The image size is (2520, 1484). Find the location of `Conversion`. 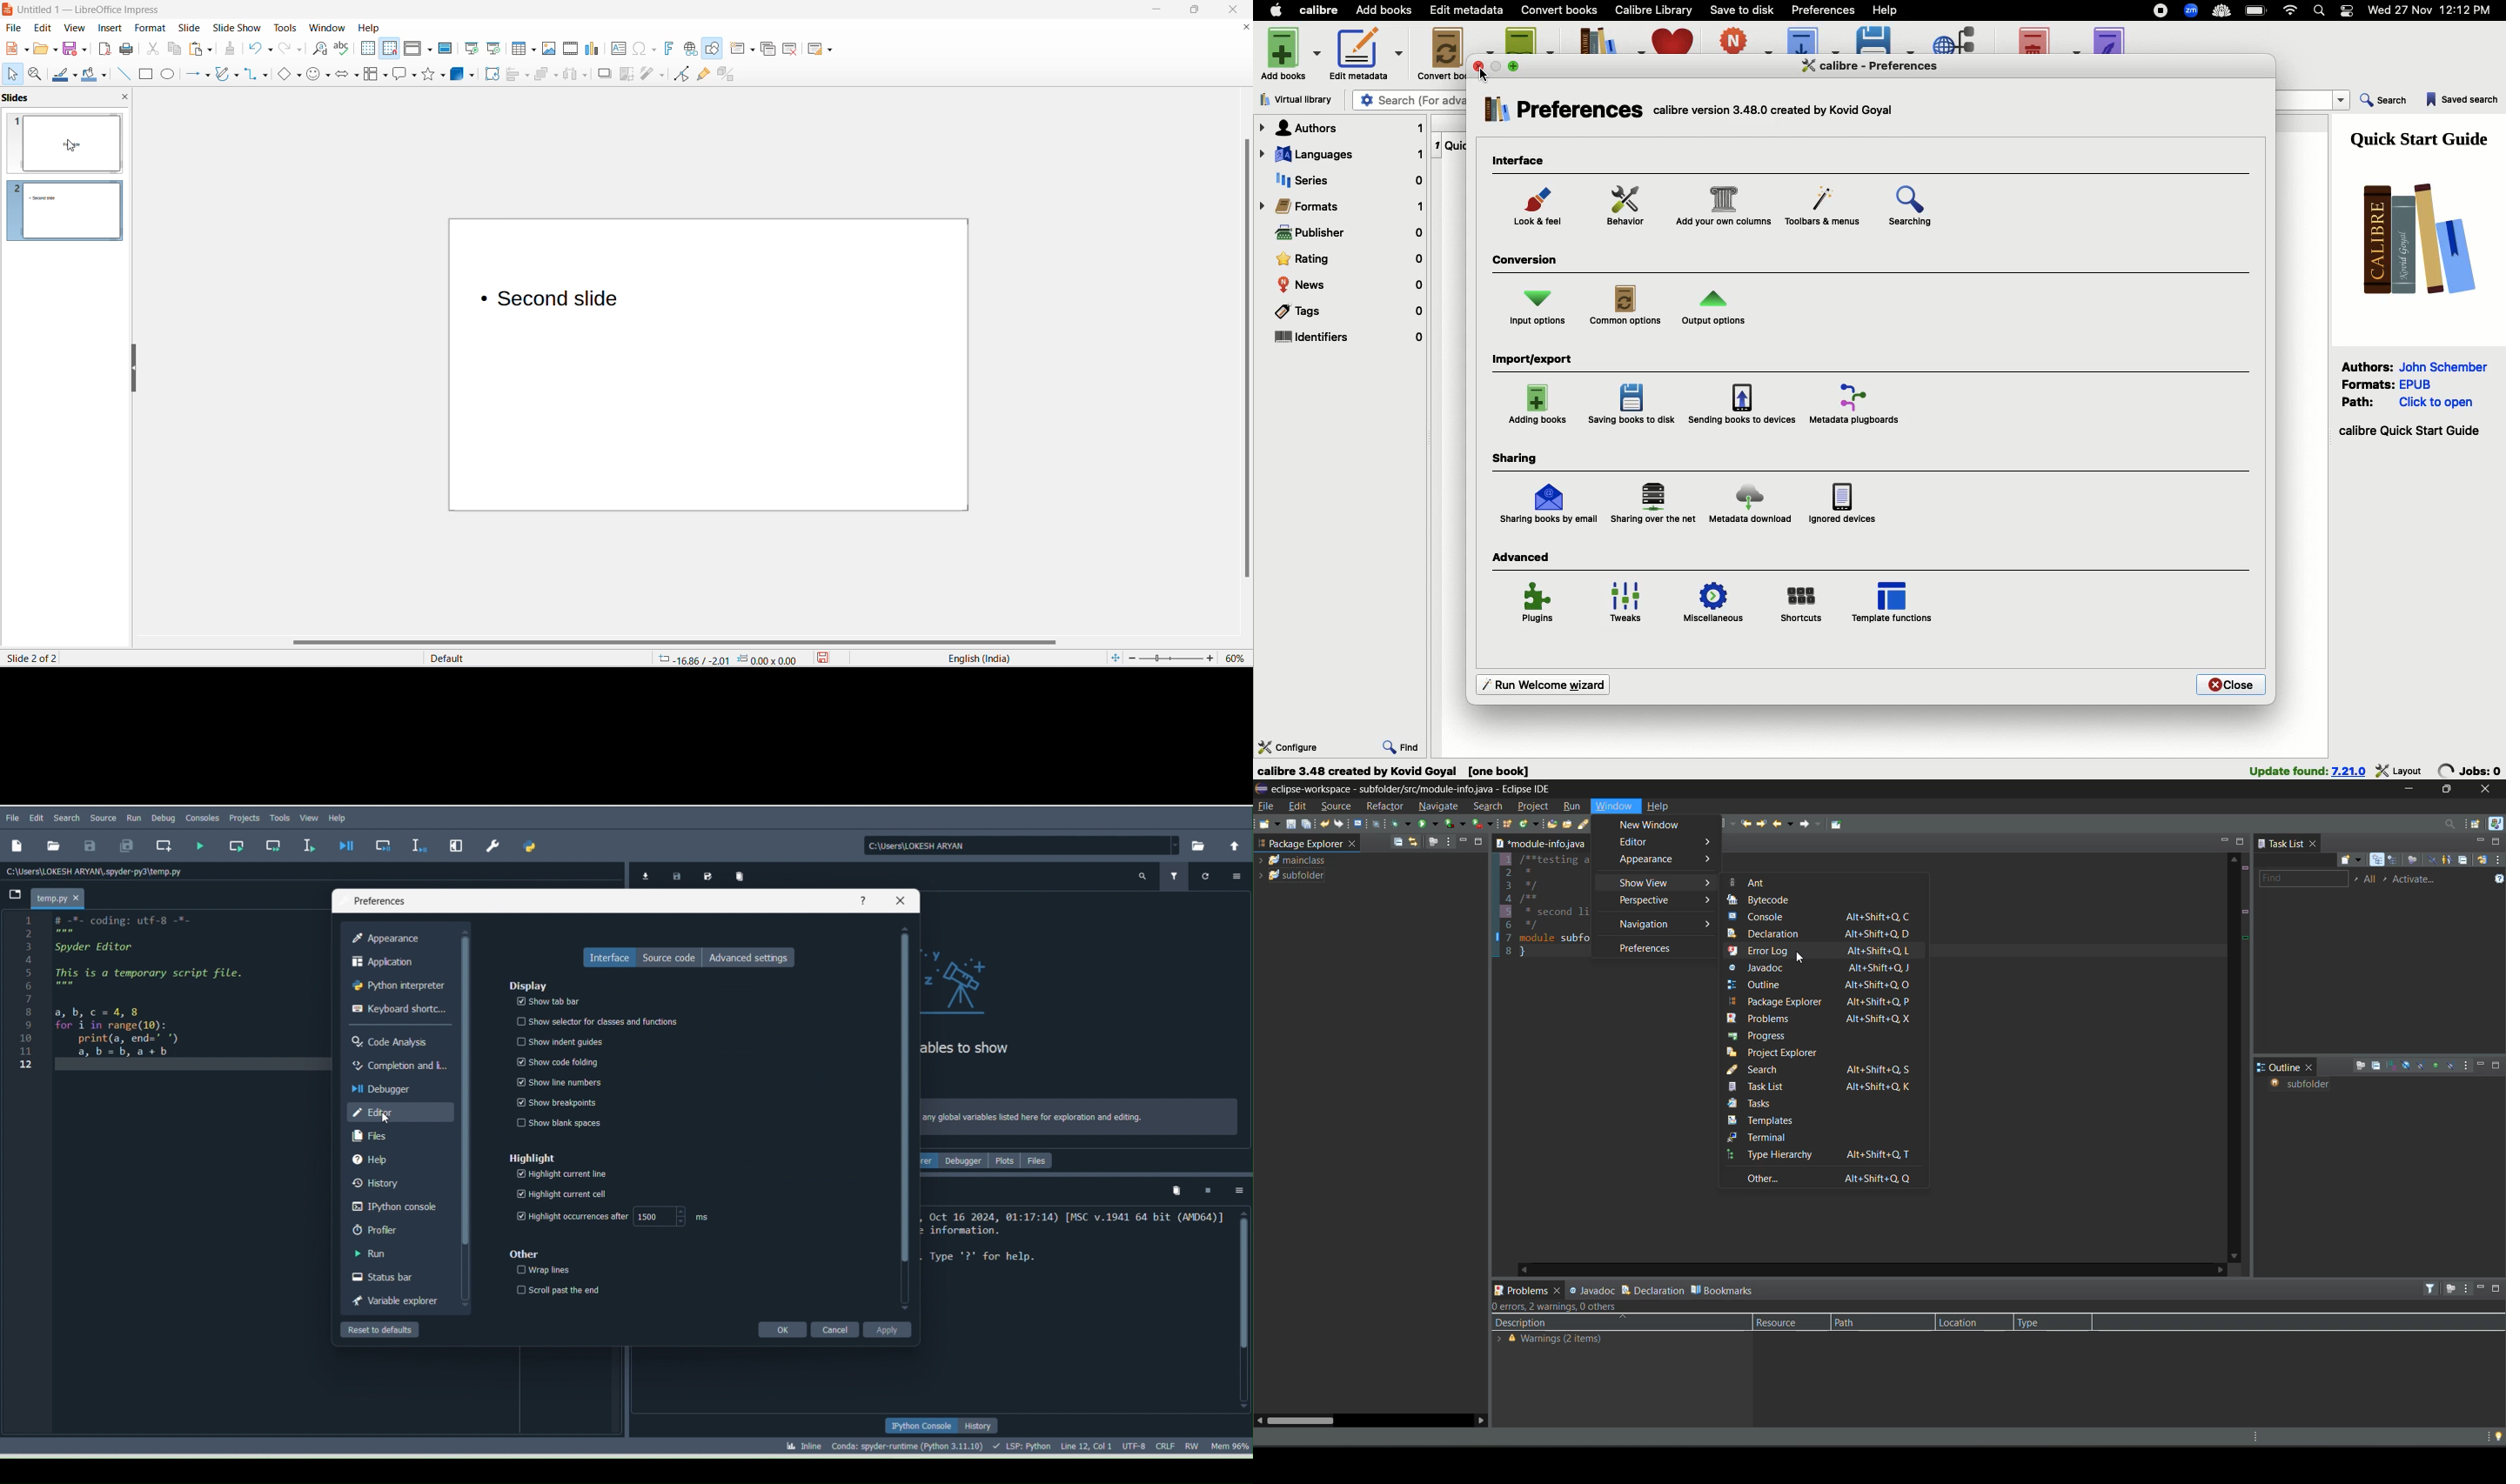

Conversion is located at coordinates (1528, 262).